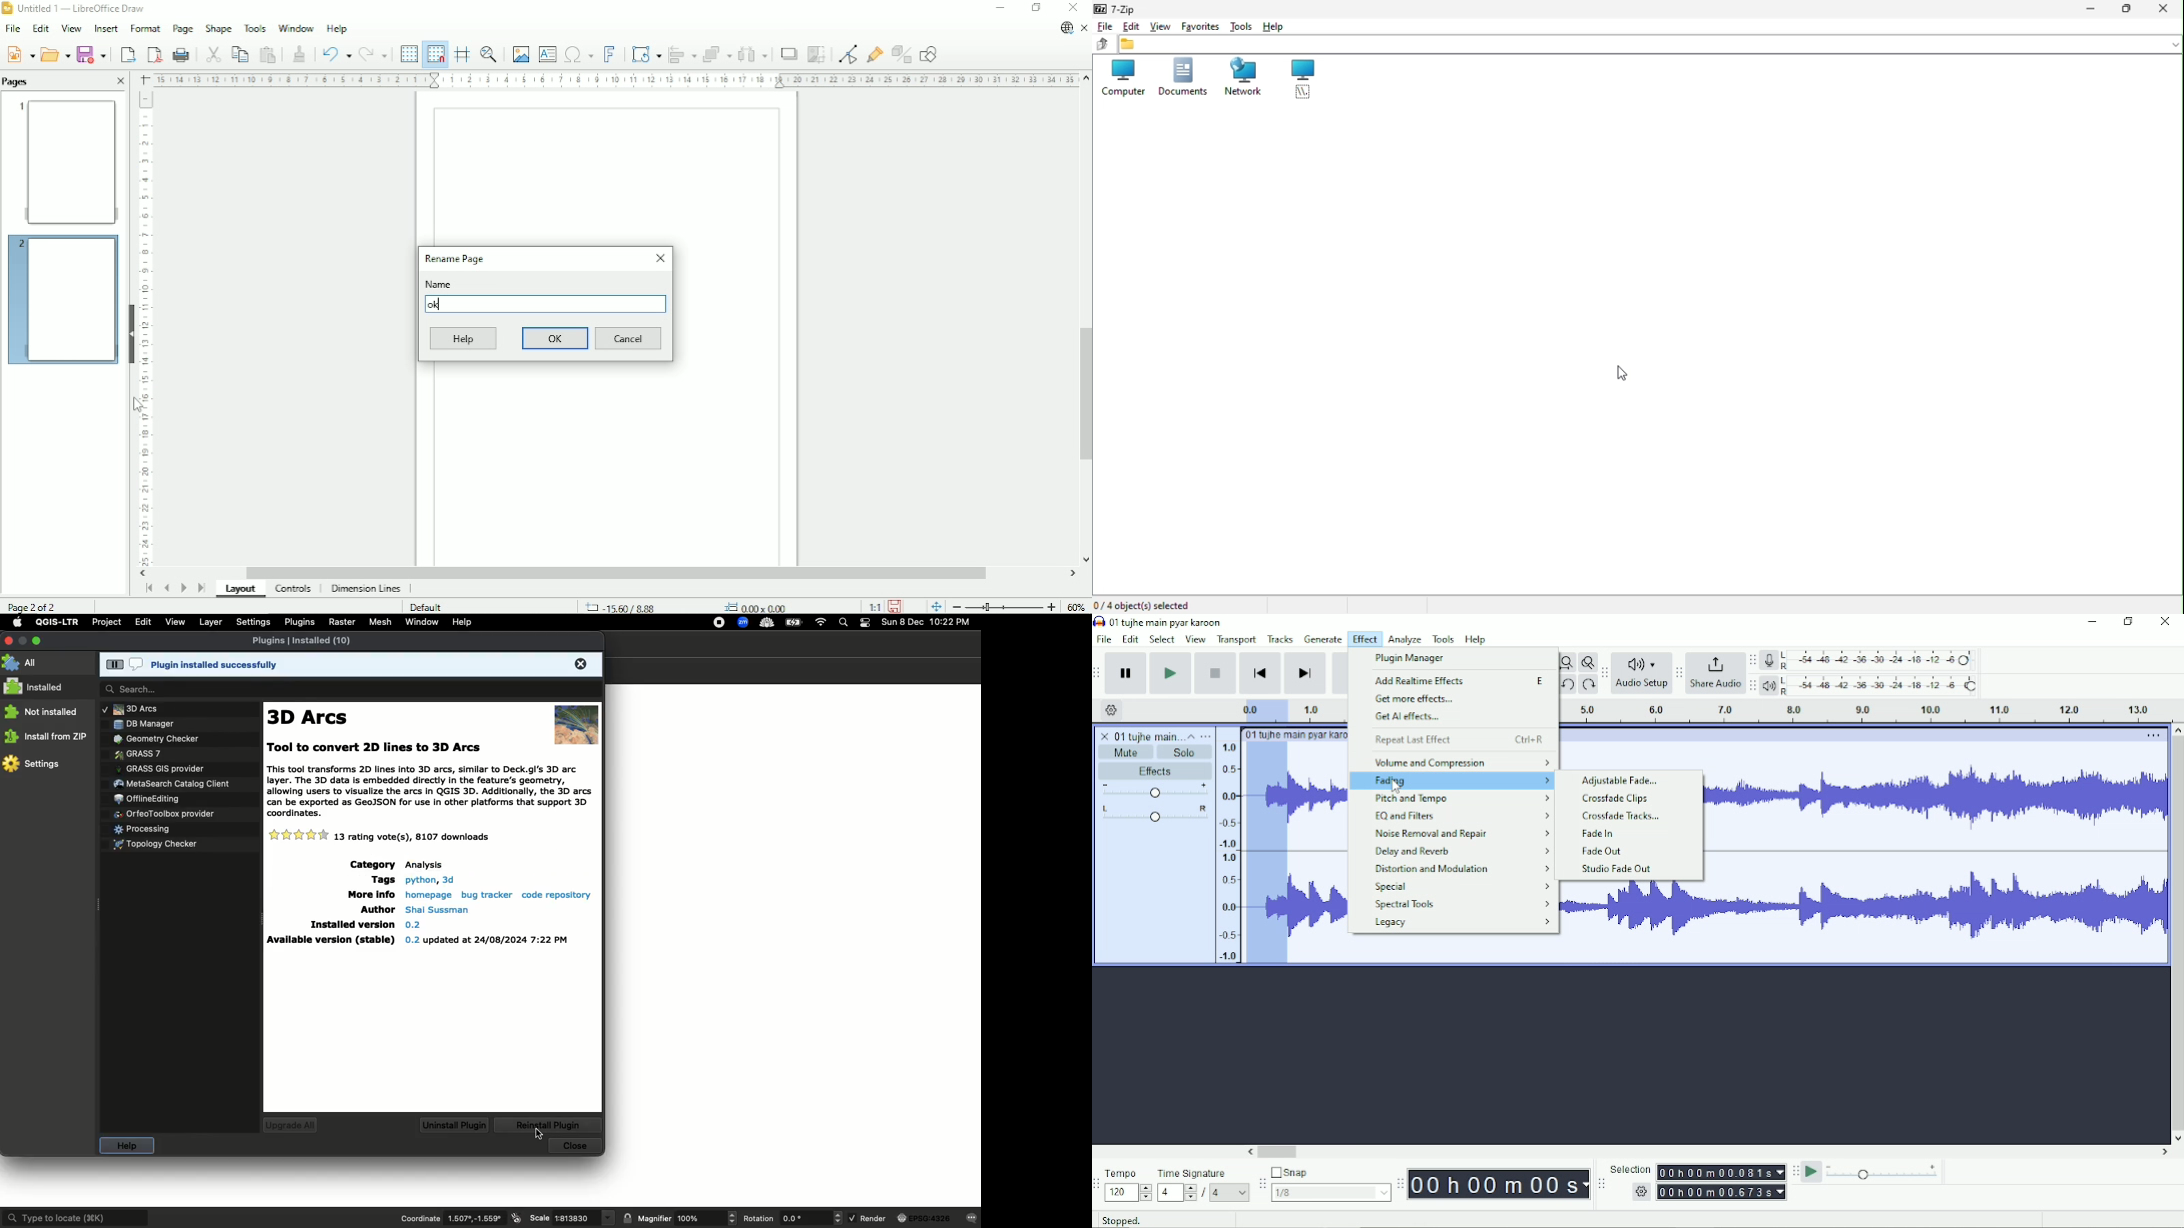 This screenshot has width=2184, height=1232. Describe the element at coordinates (106, 623) in the screenshot. I see `Project` at that location.